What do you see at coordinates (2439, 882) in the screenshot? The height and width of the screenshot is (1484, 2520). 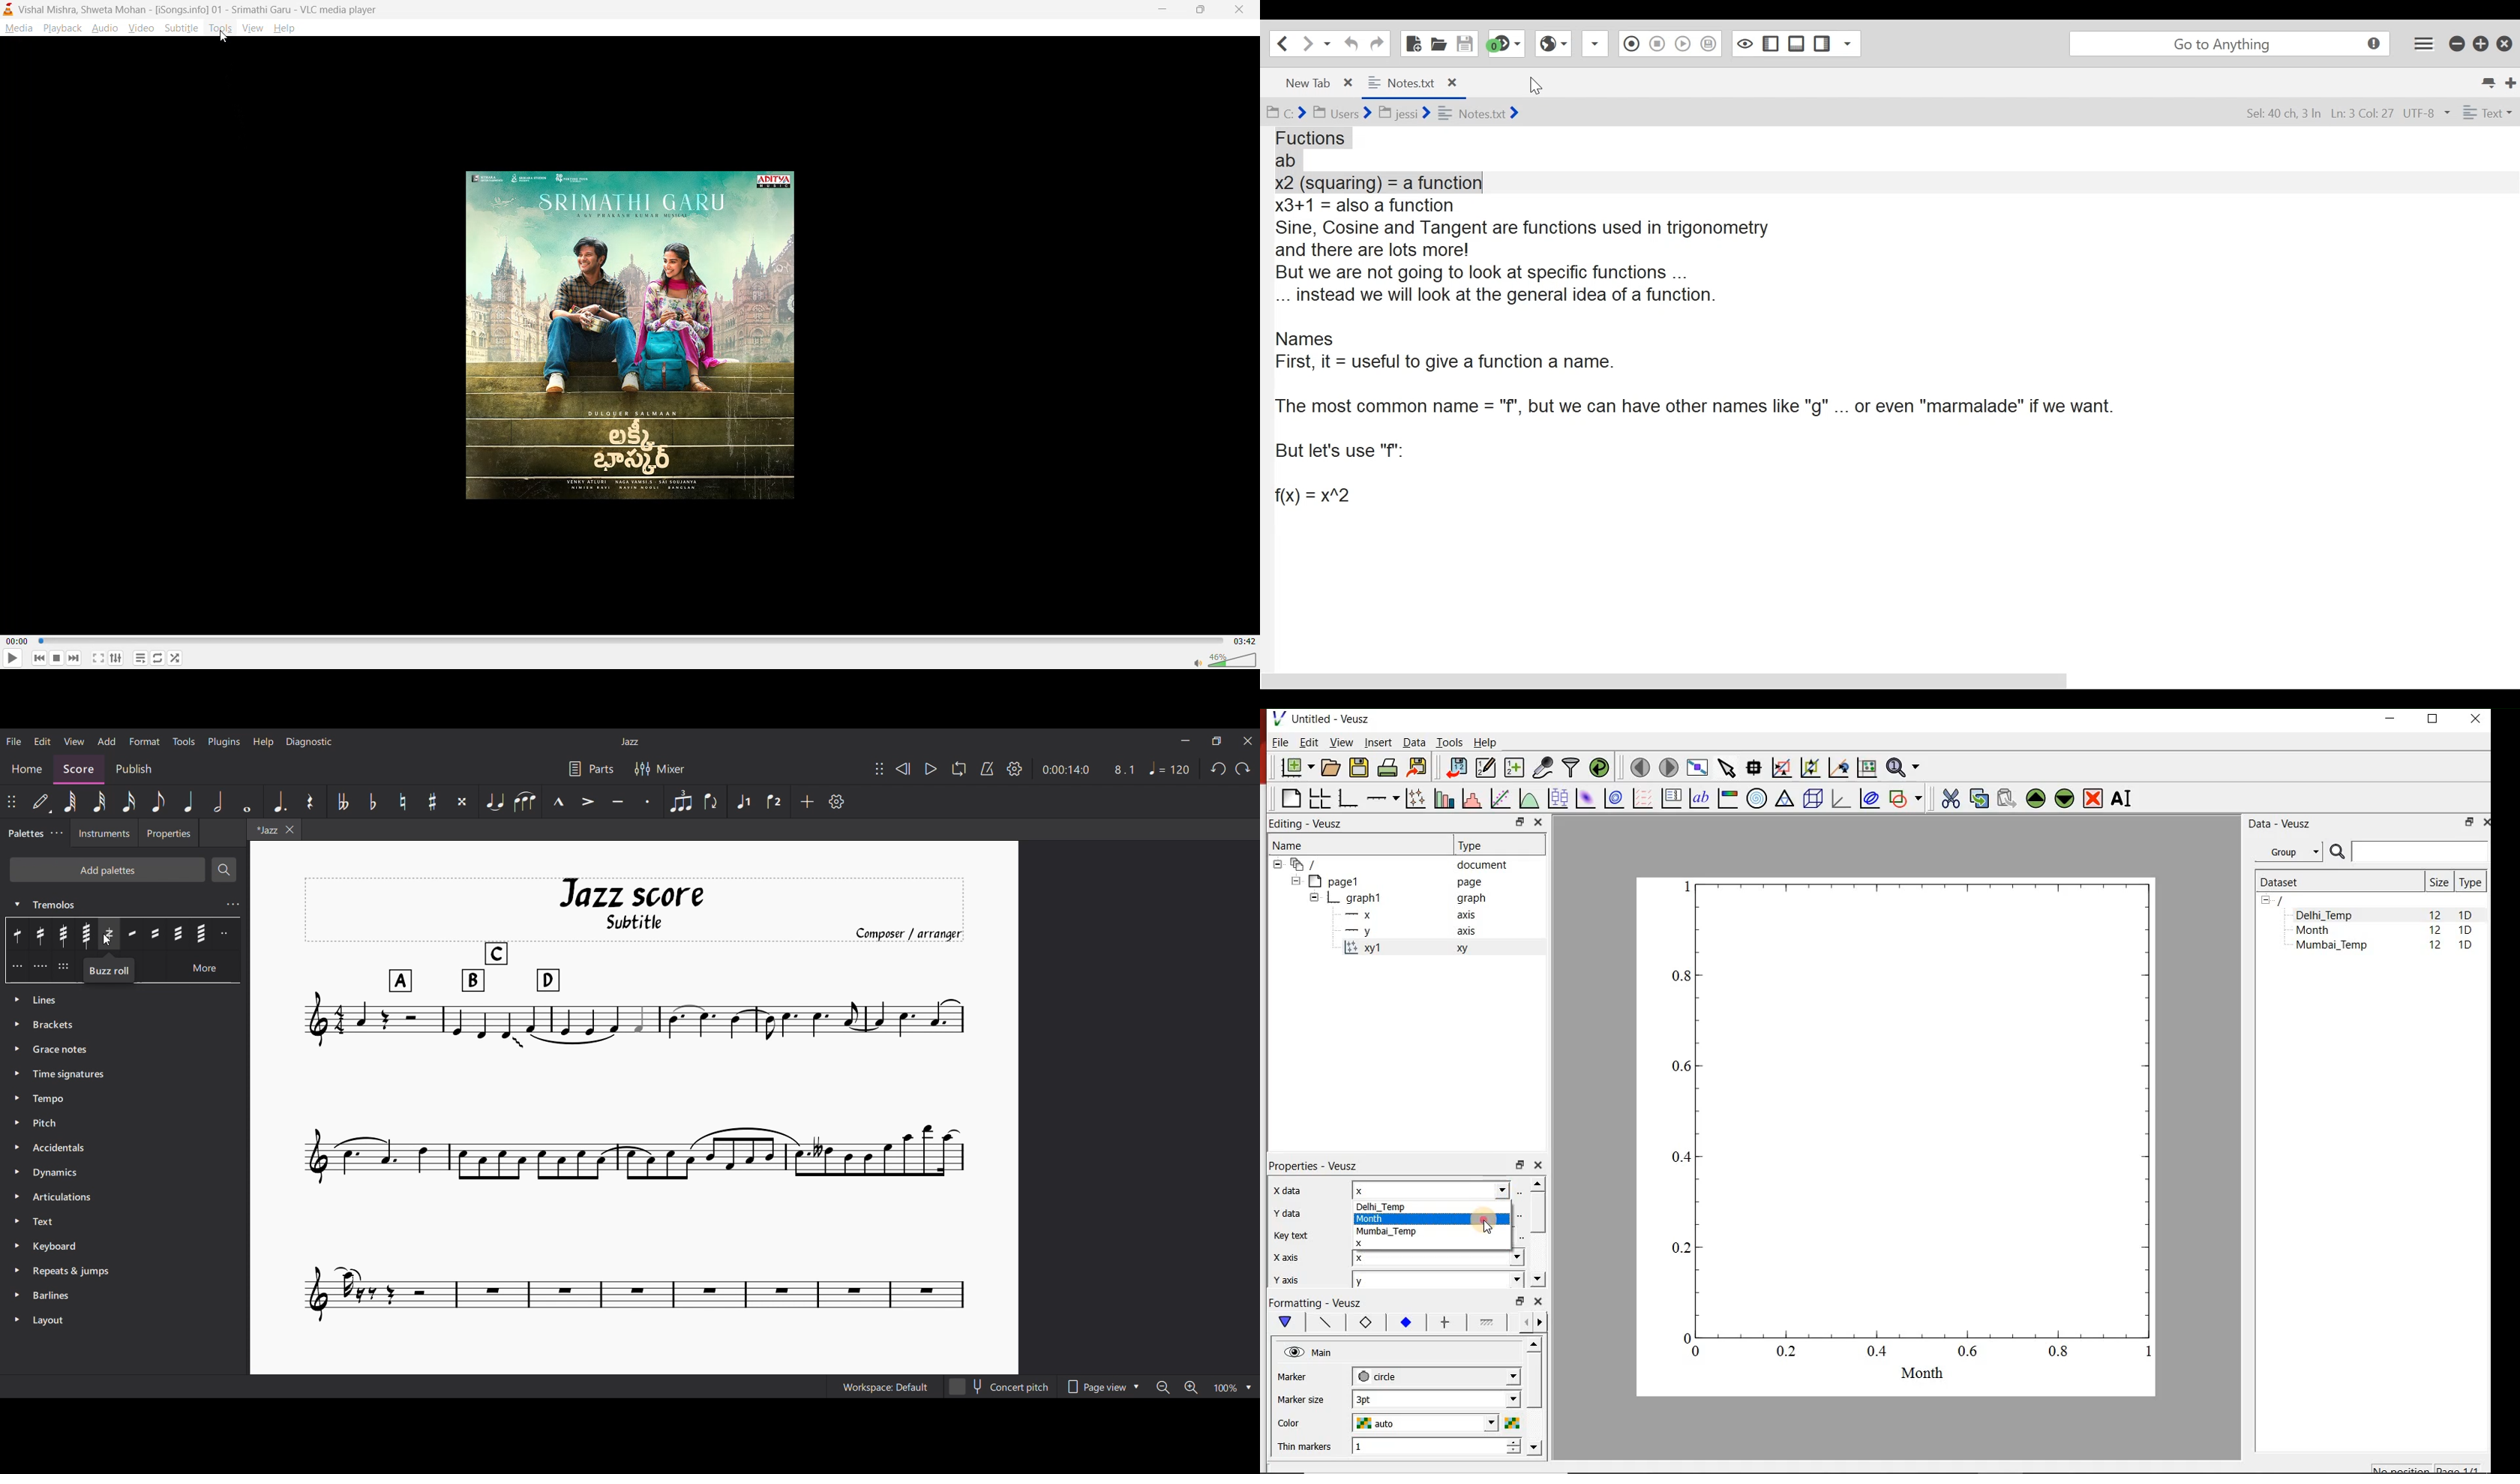 I see `Size` at bounding box center [2439, 882].